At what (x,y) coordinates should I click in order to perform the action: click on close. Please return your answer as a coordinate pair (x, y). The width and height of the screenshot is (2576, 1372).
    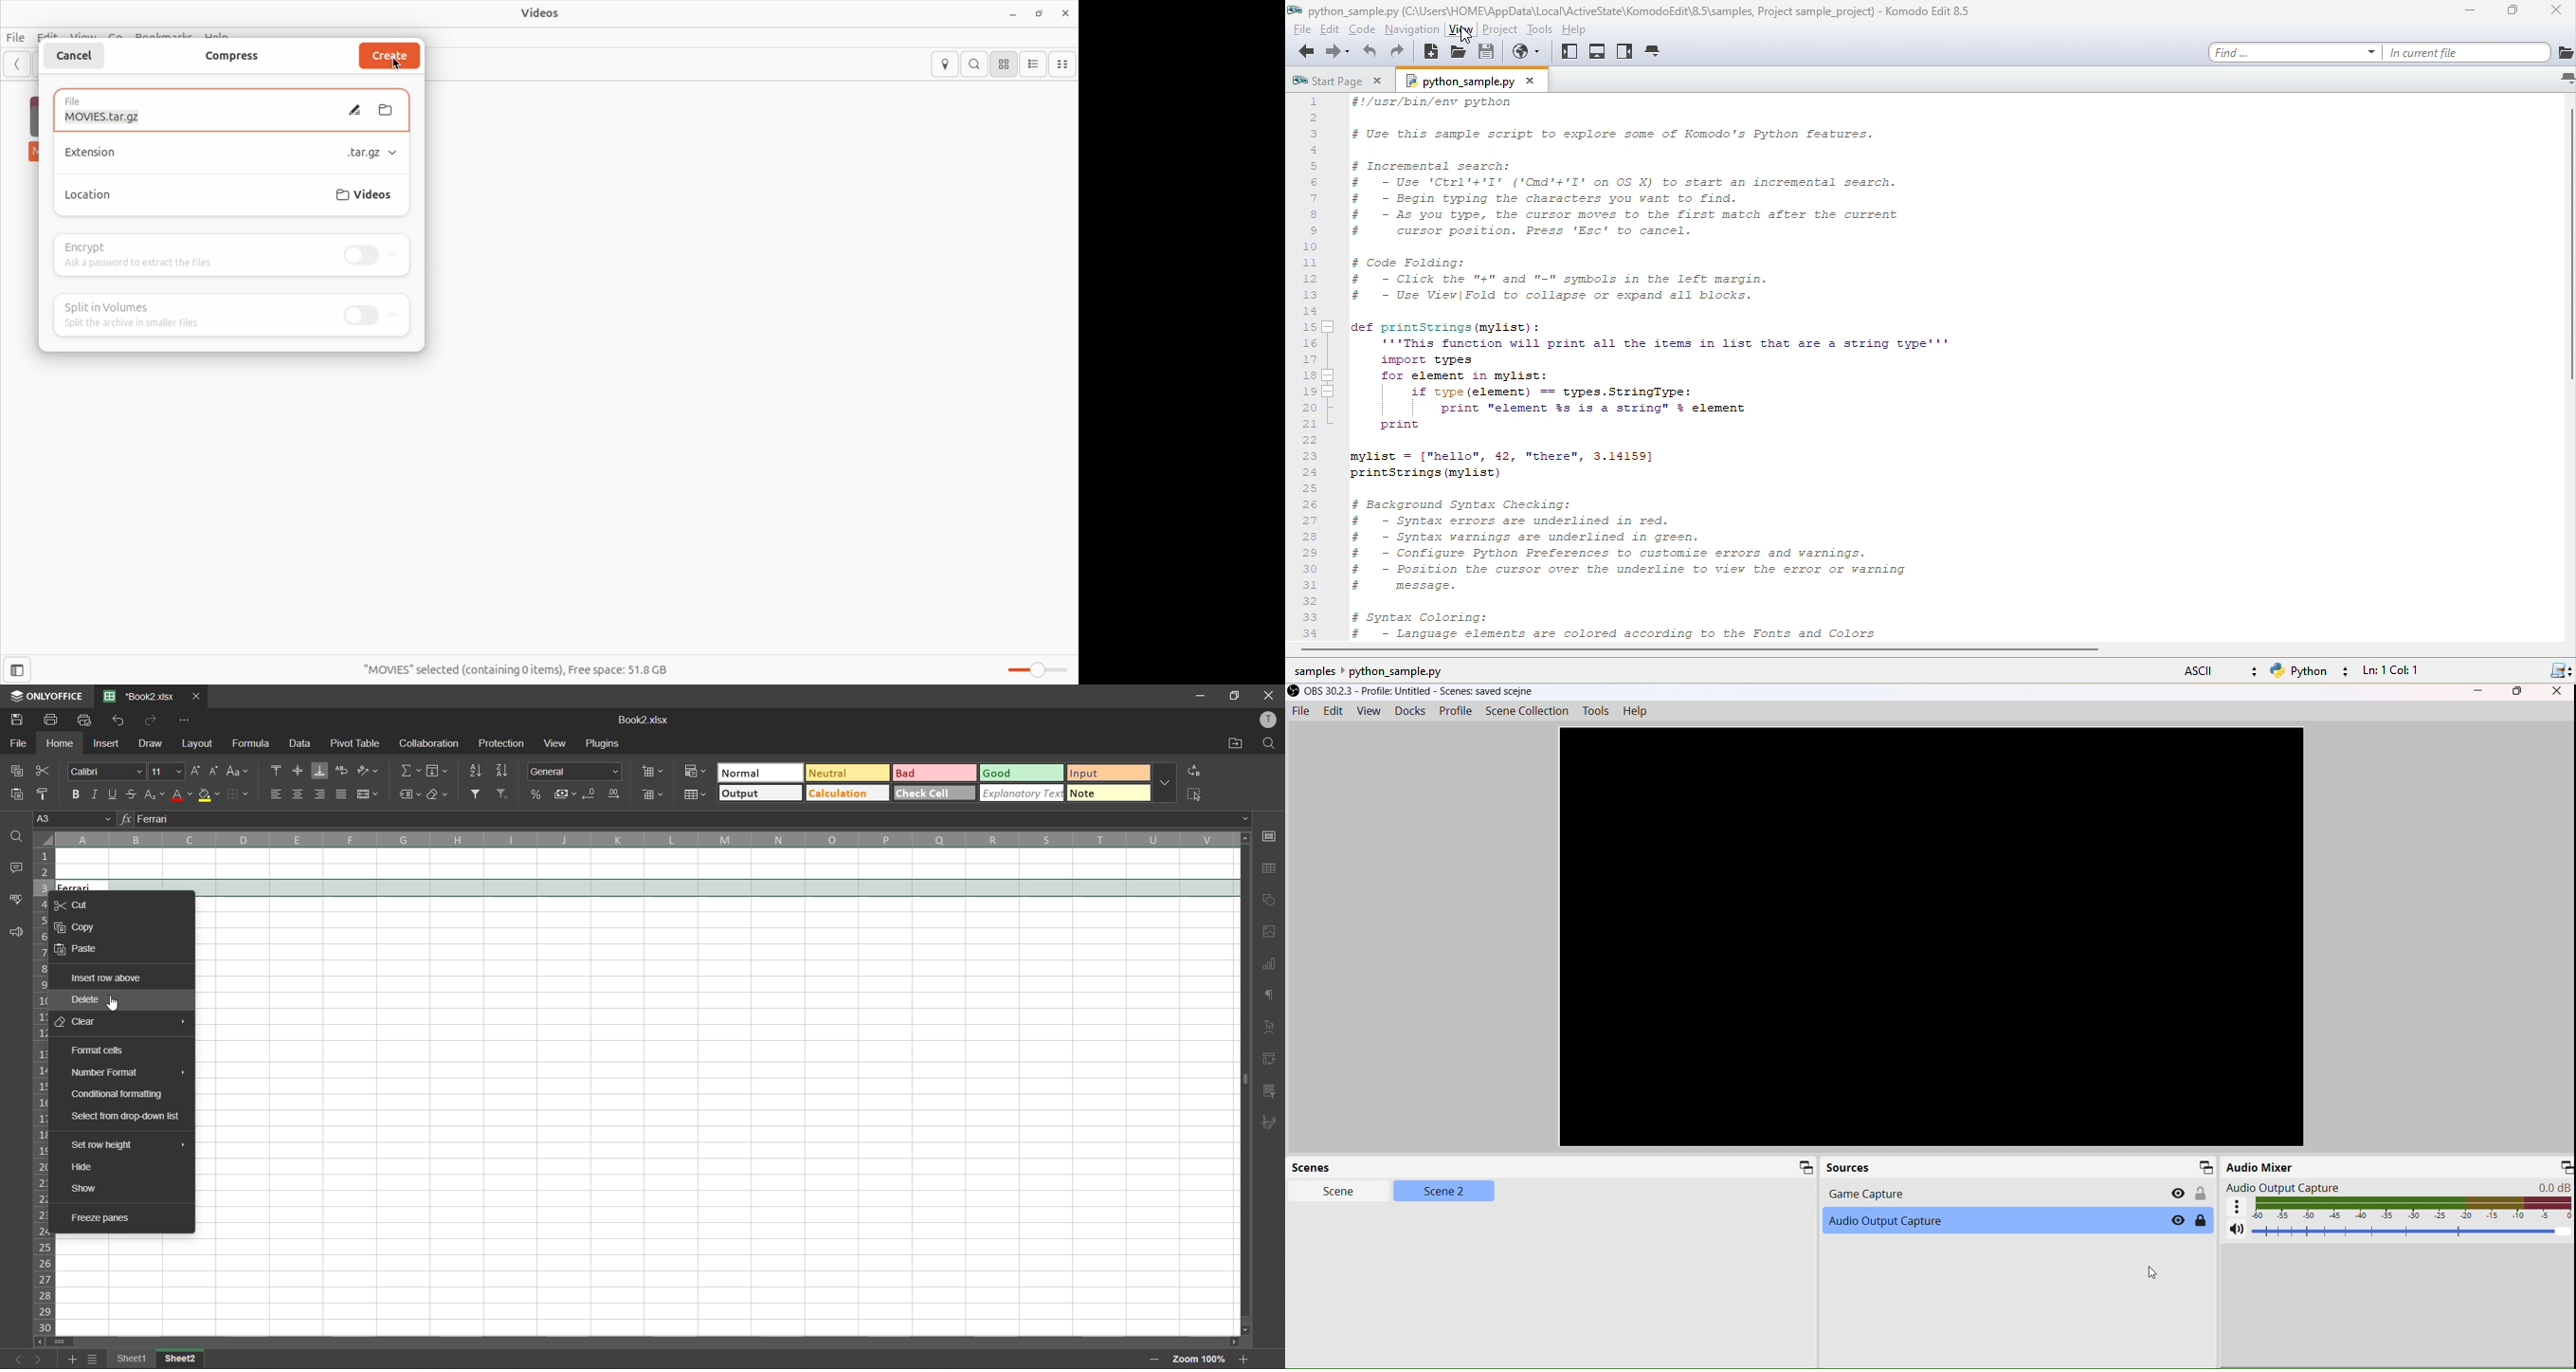
    Looking at the image, I should click on (1065, 13).